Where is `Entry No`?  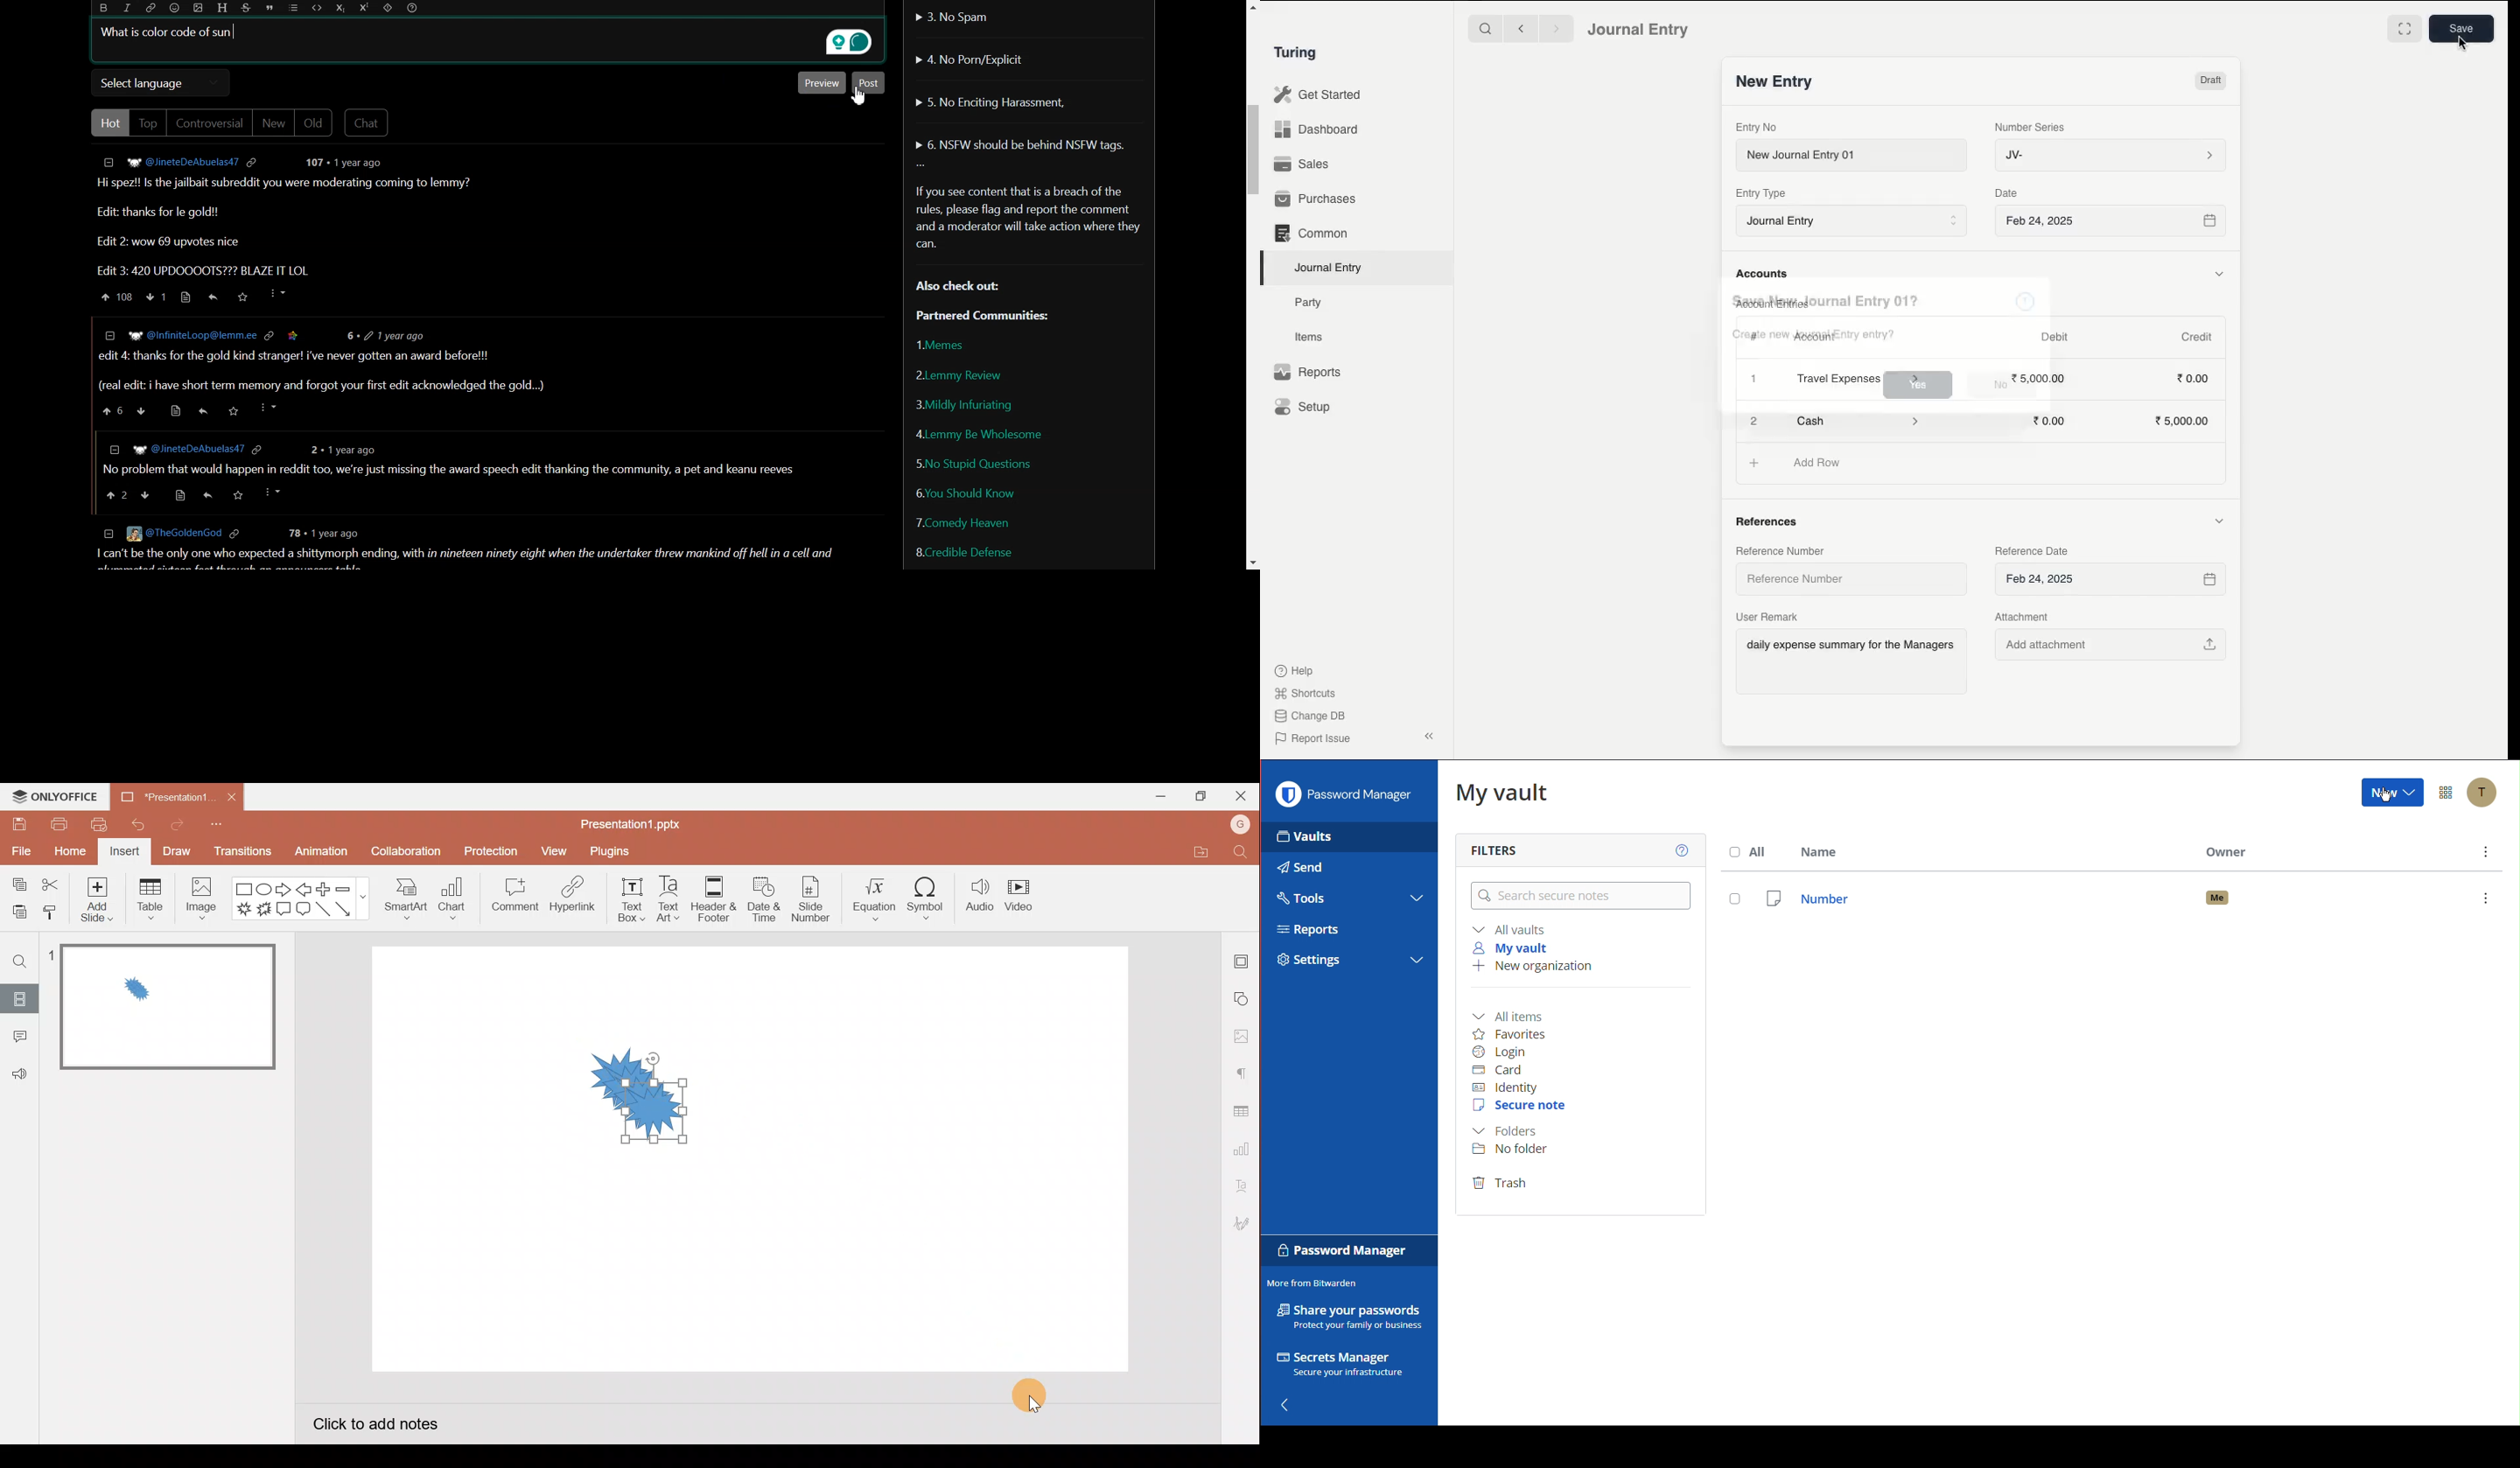
Entry No is located at coordinates (1757, 127).